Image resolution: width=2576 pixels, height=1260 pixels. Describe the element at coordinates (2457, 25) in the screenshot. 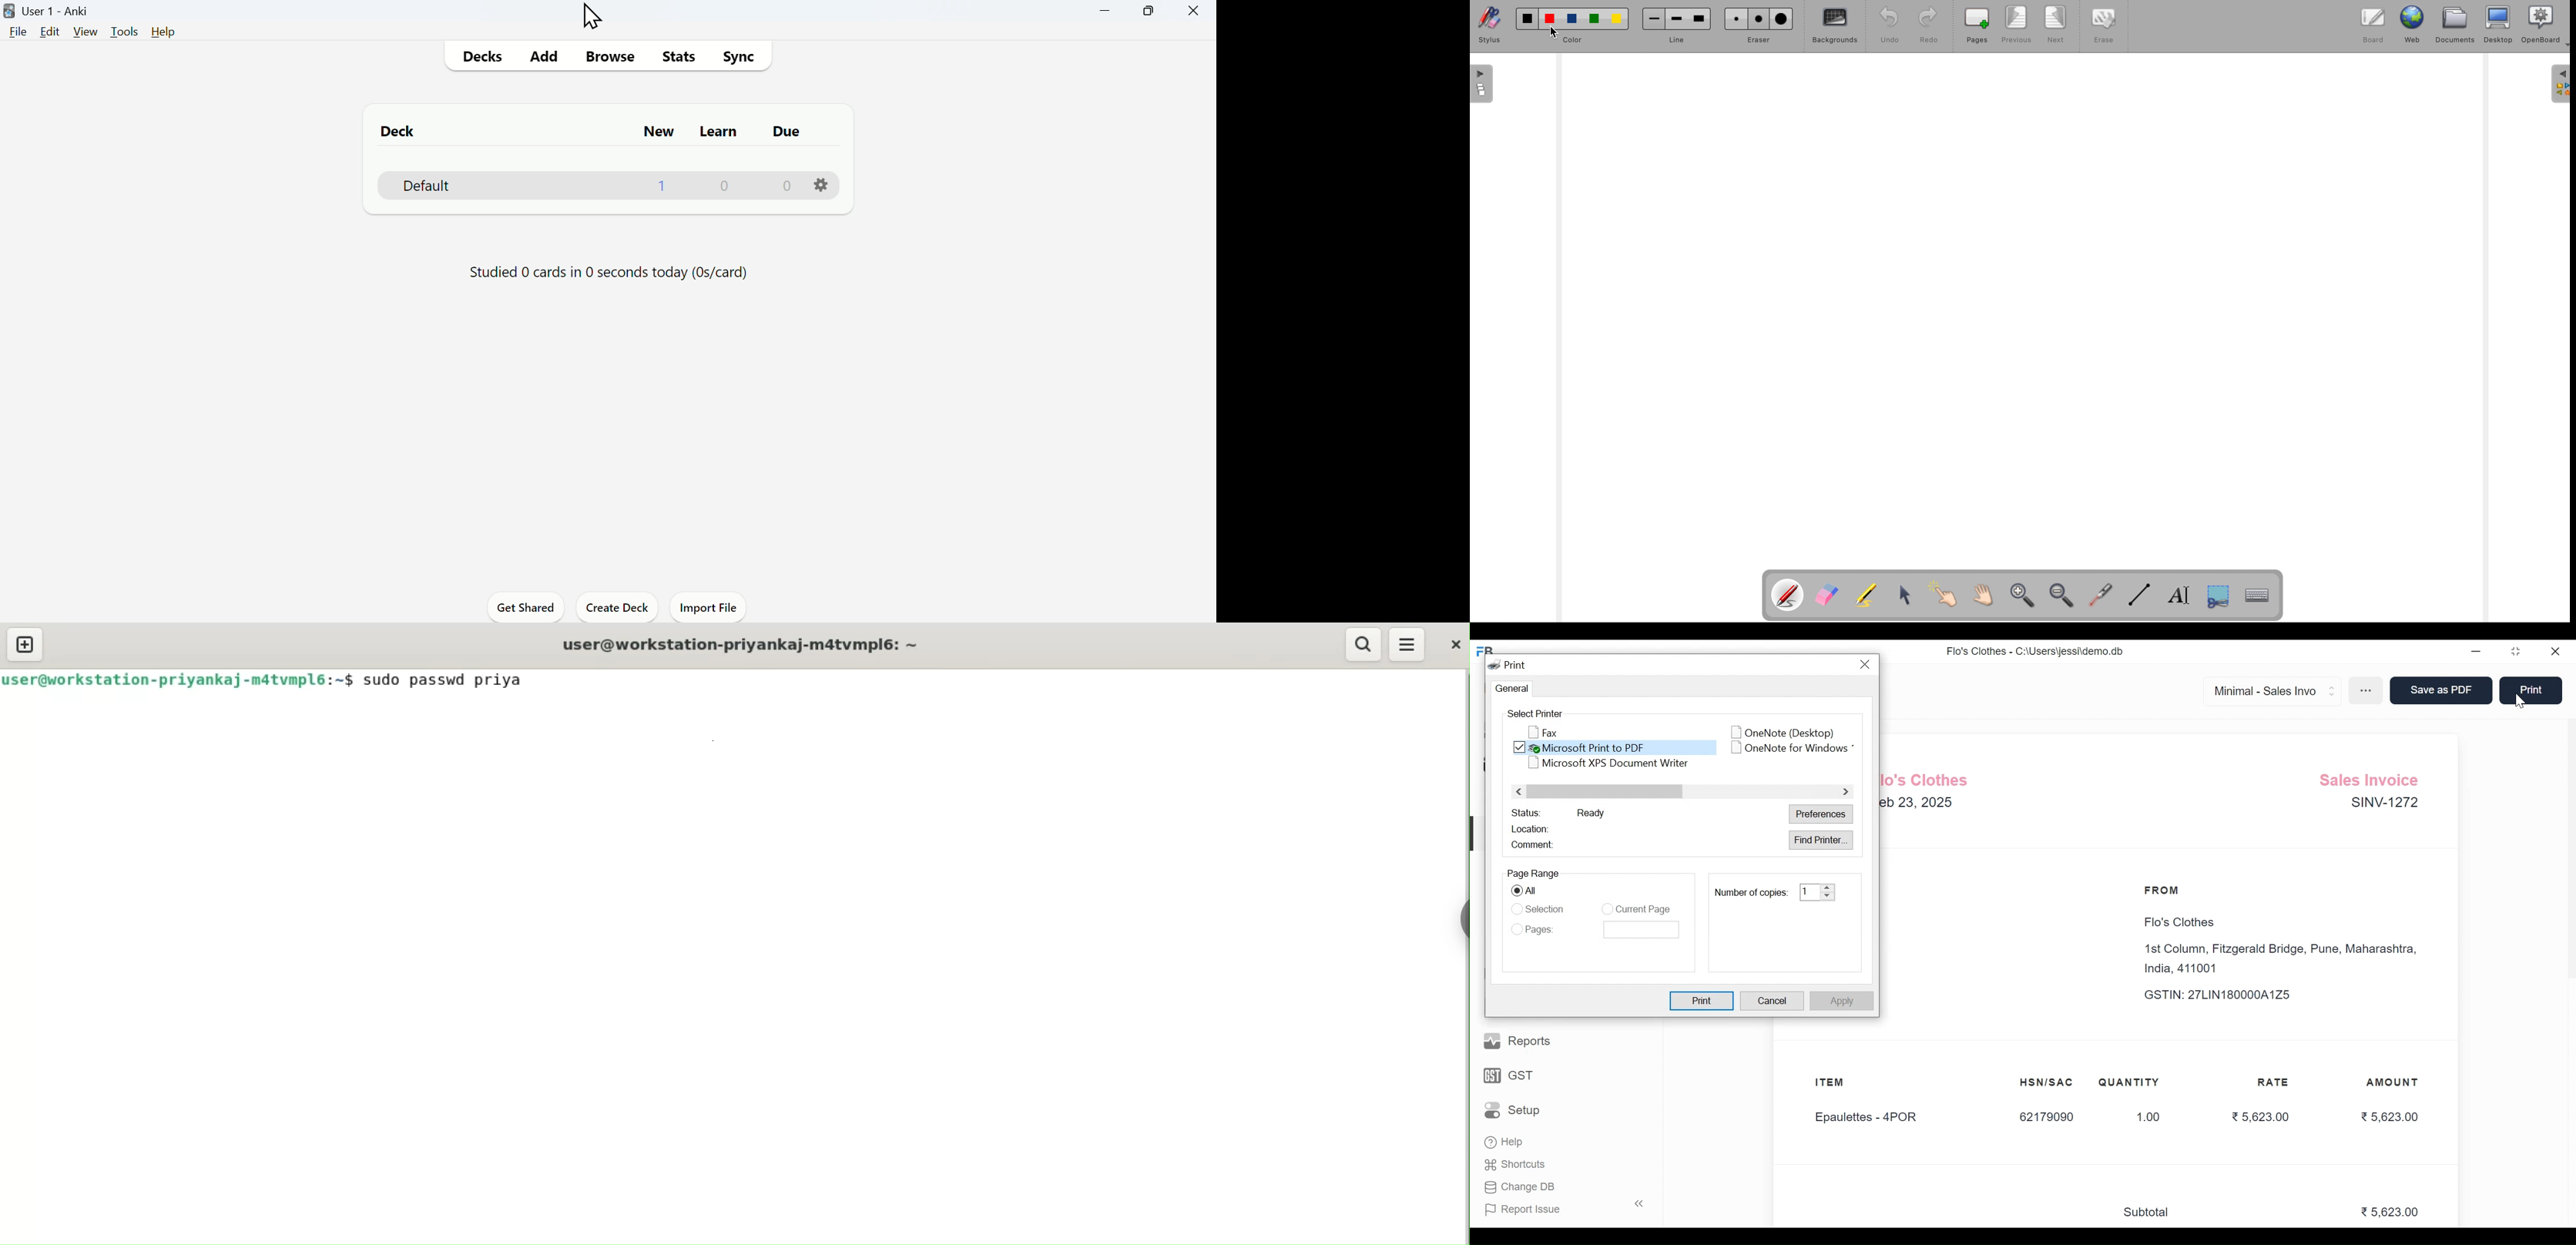

I see `documents` at that location.